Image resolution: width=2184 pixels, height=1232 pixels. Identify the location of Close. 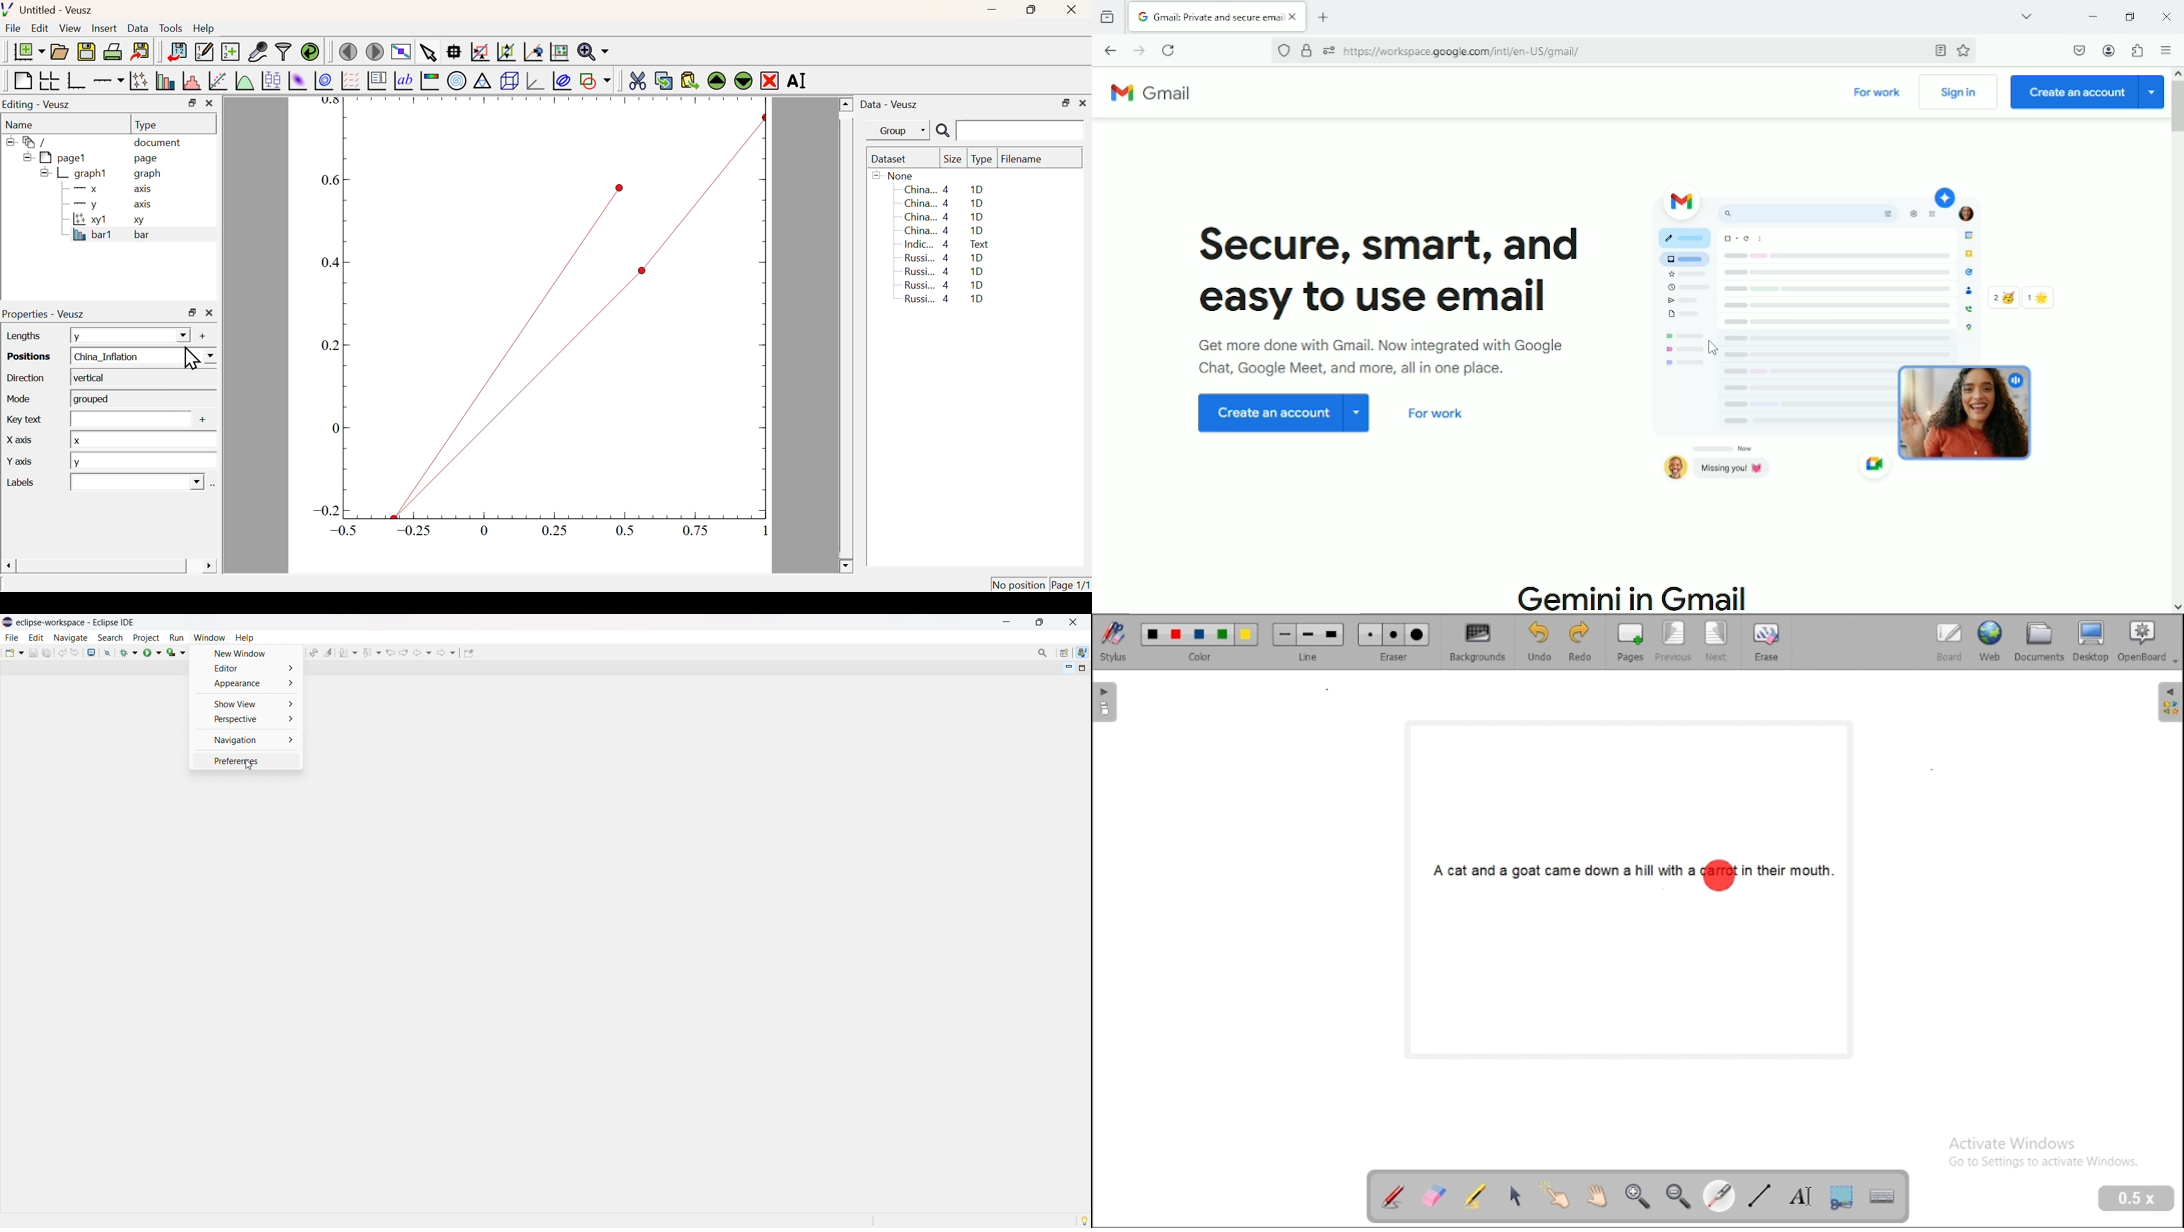
(2166, 16).